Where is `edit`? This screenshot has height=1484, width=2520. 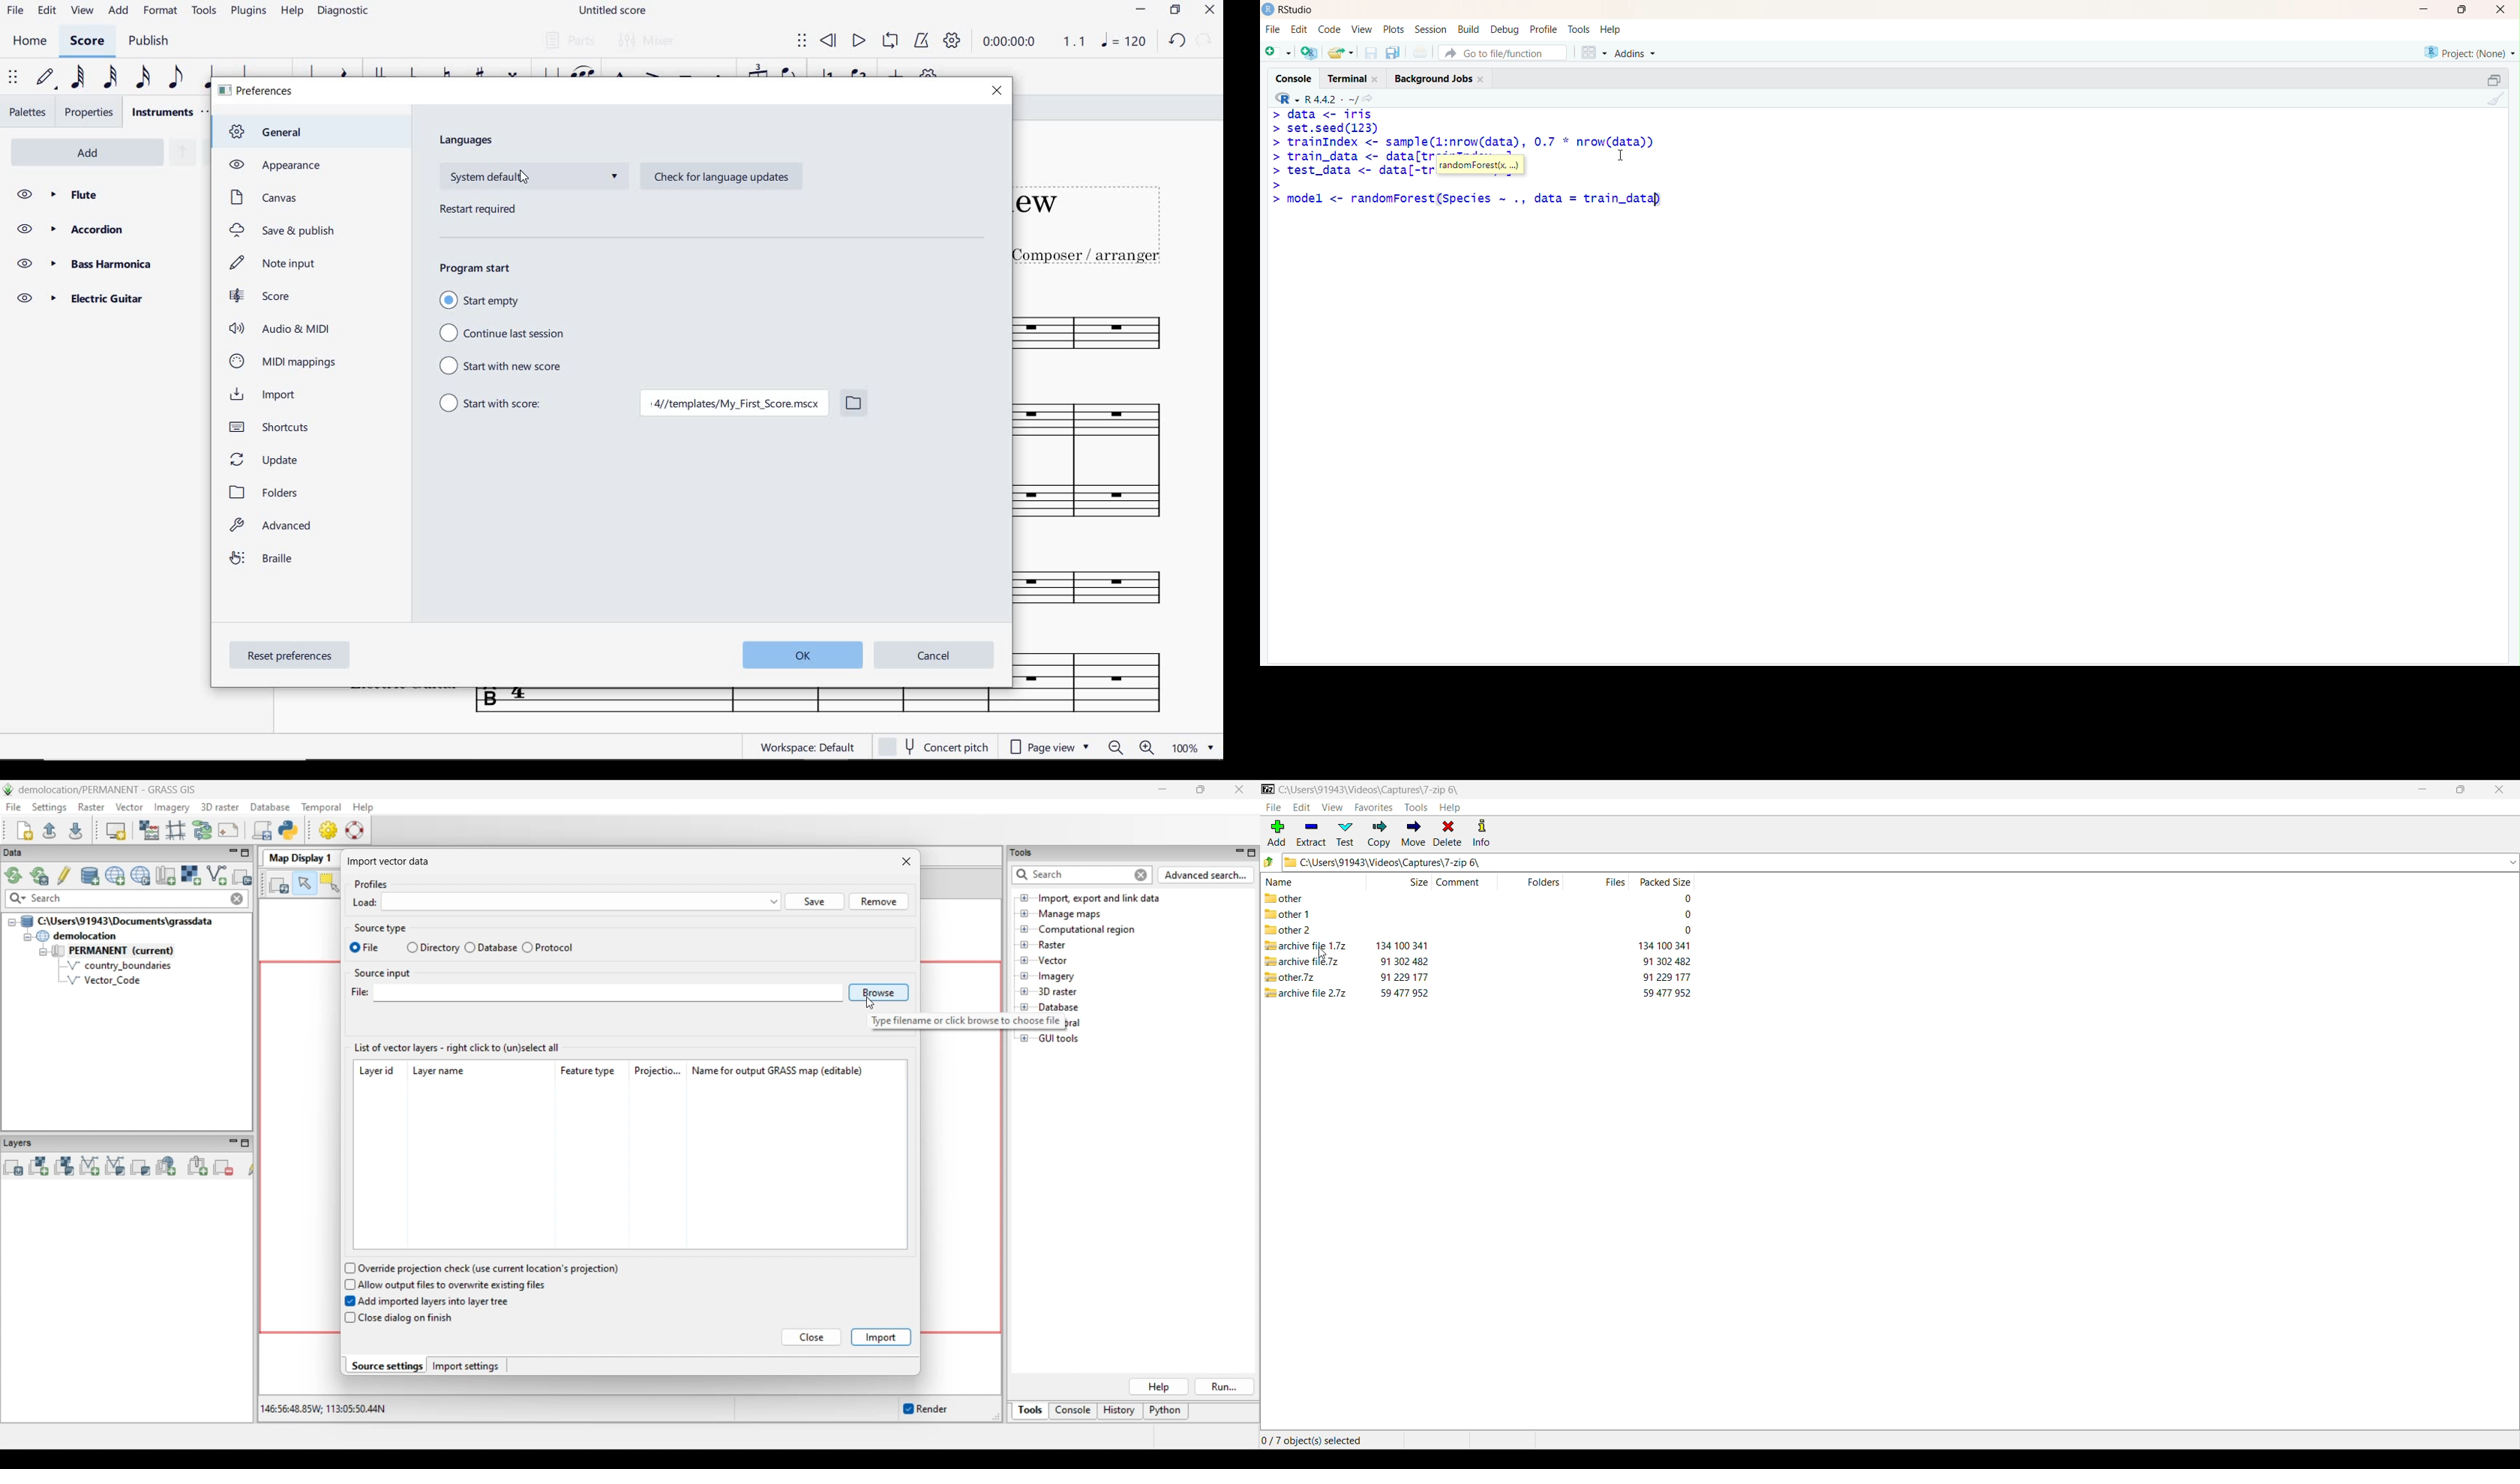
edit is located at coordinates (46, 13).